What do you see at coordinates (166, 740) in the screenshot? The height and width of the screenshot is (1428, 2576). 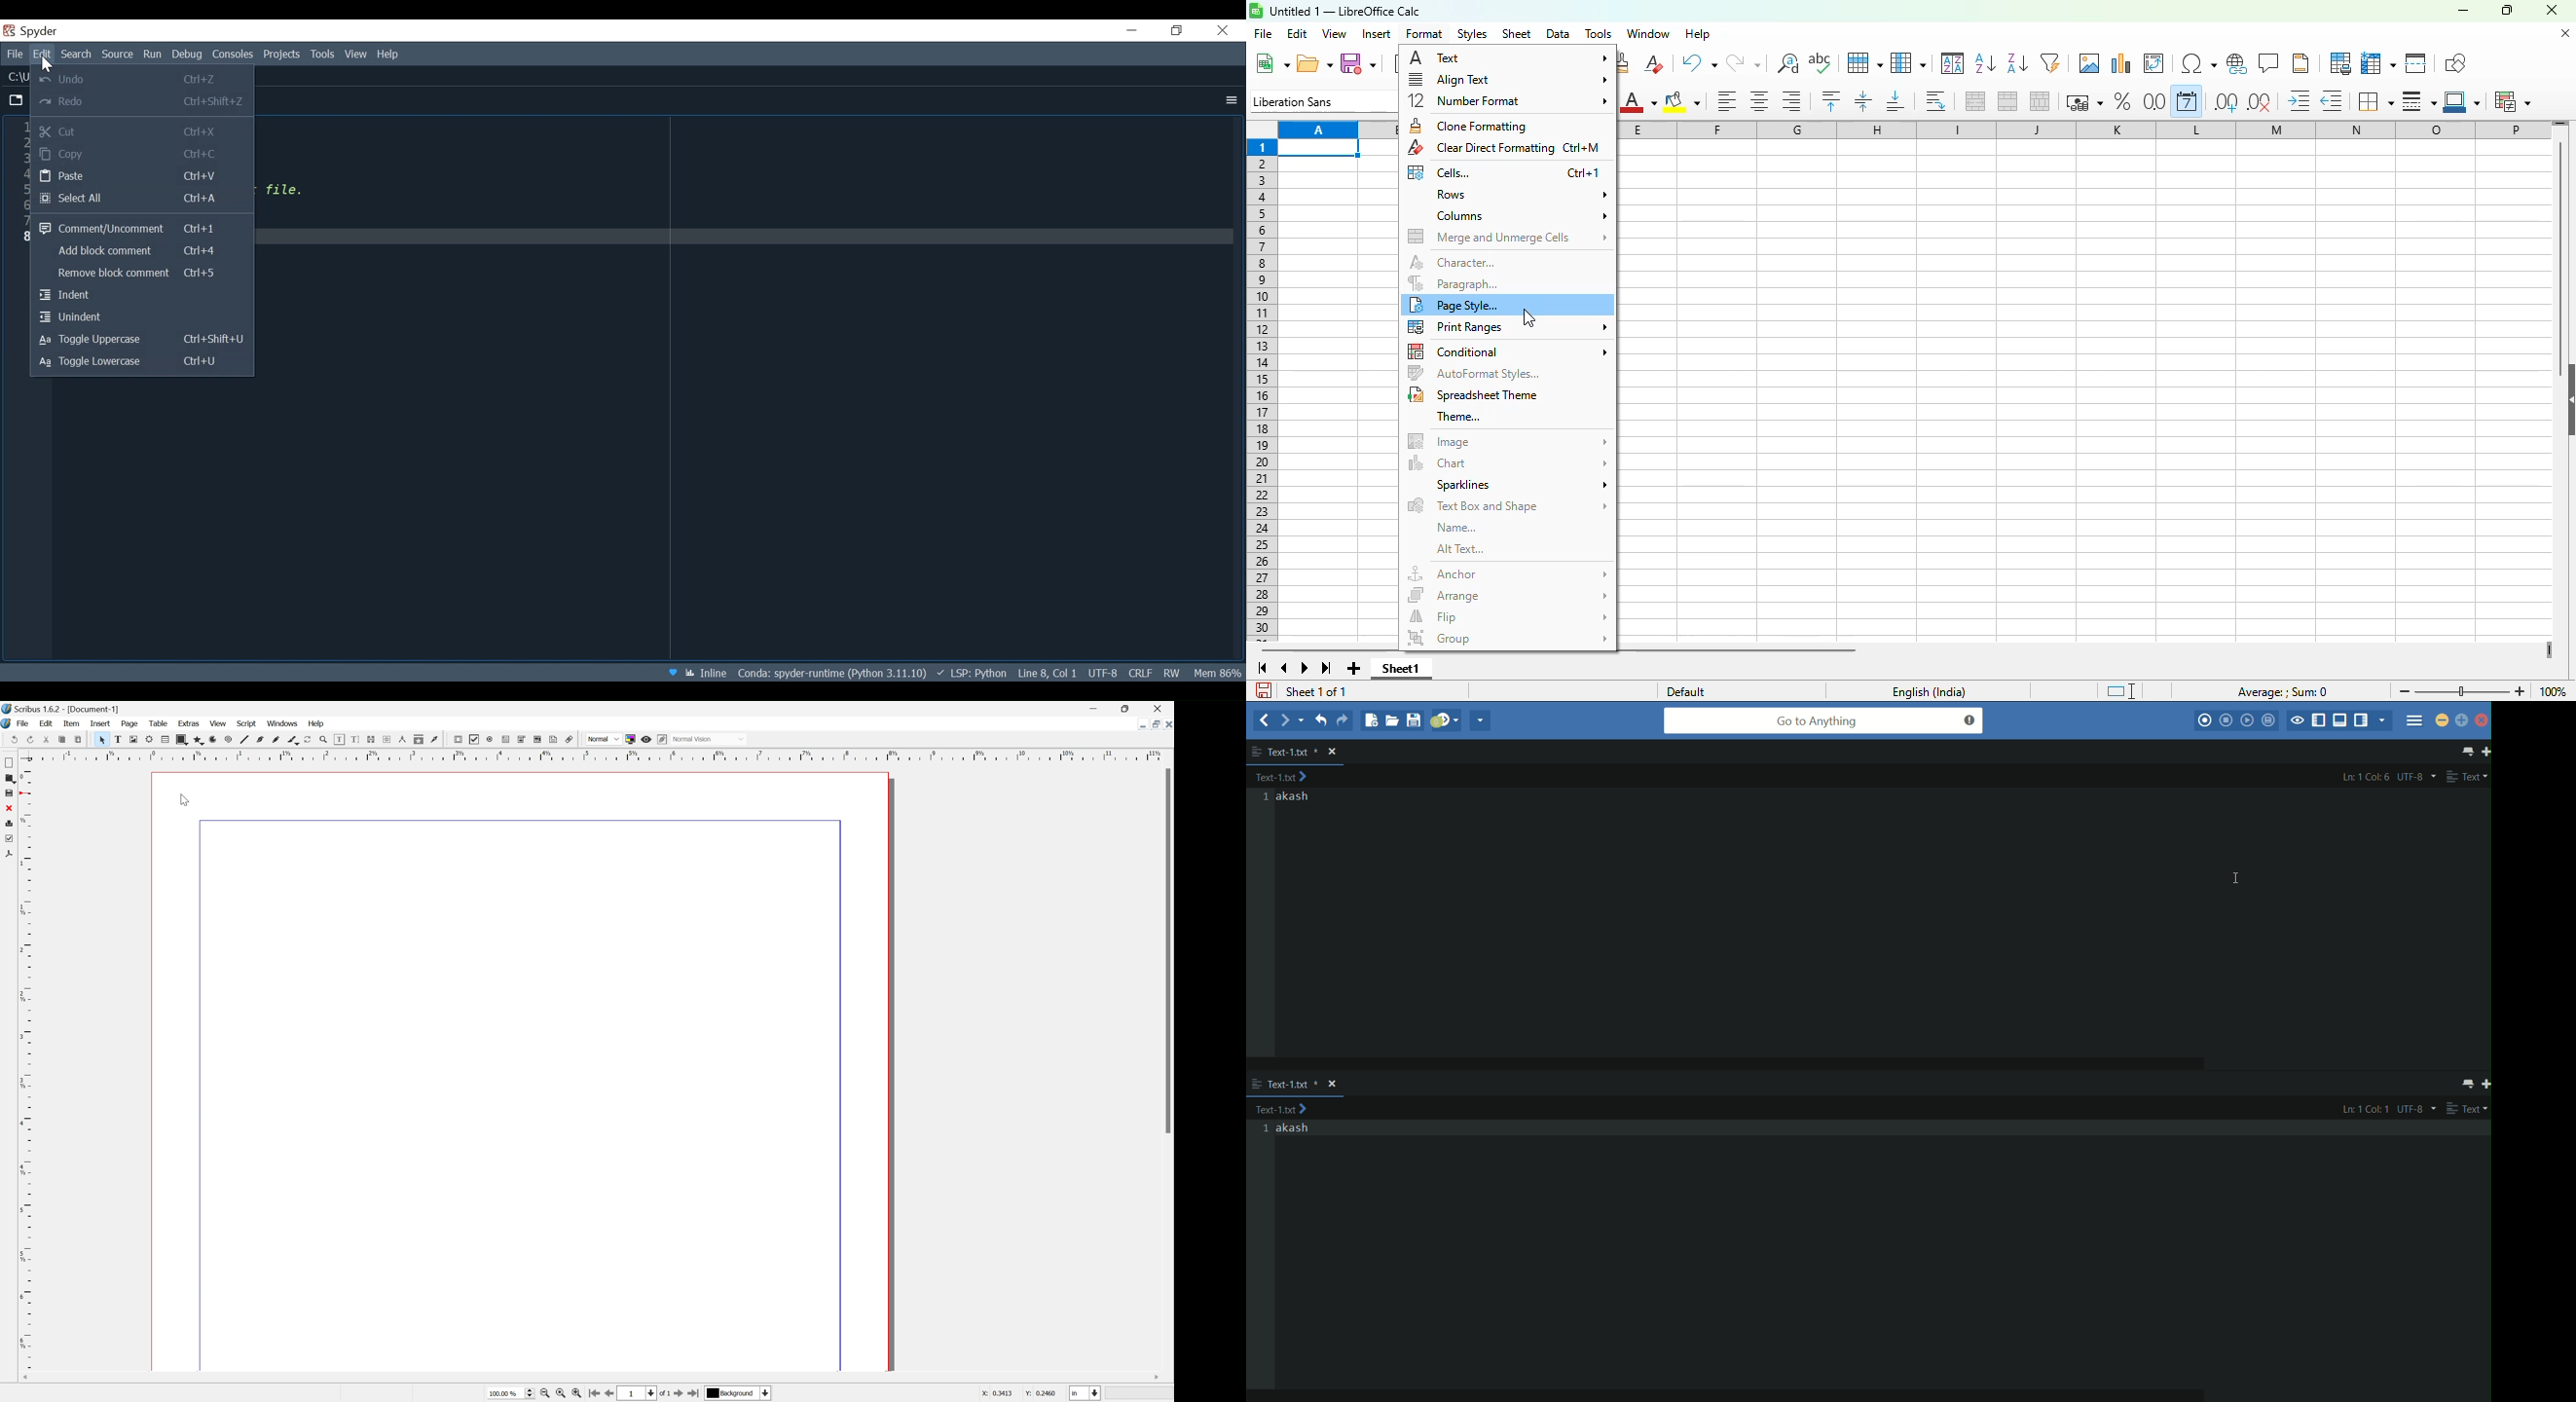 I see `cut` at bounding box center [166, 740].